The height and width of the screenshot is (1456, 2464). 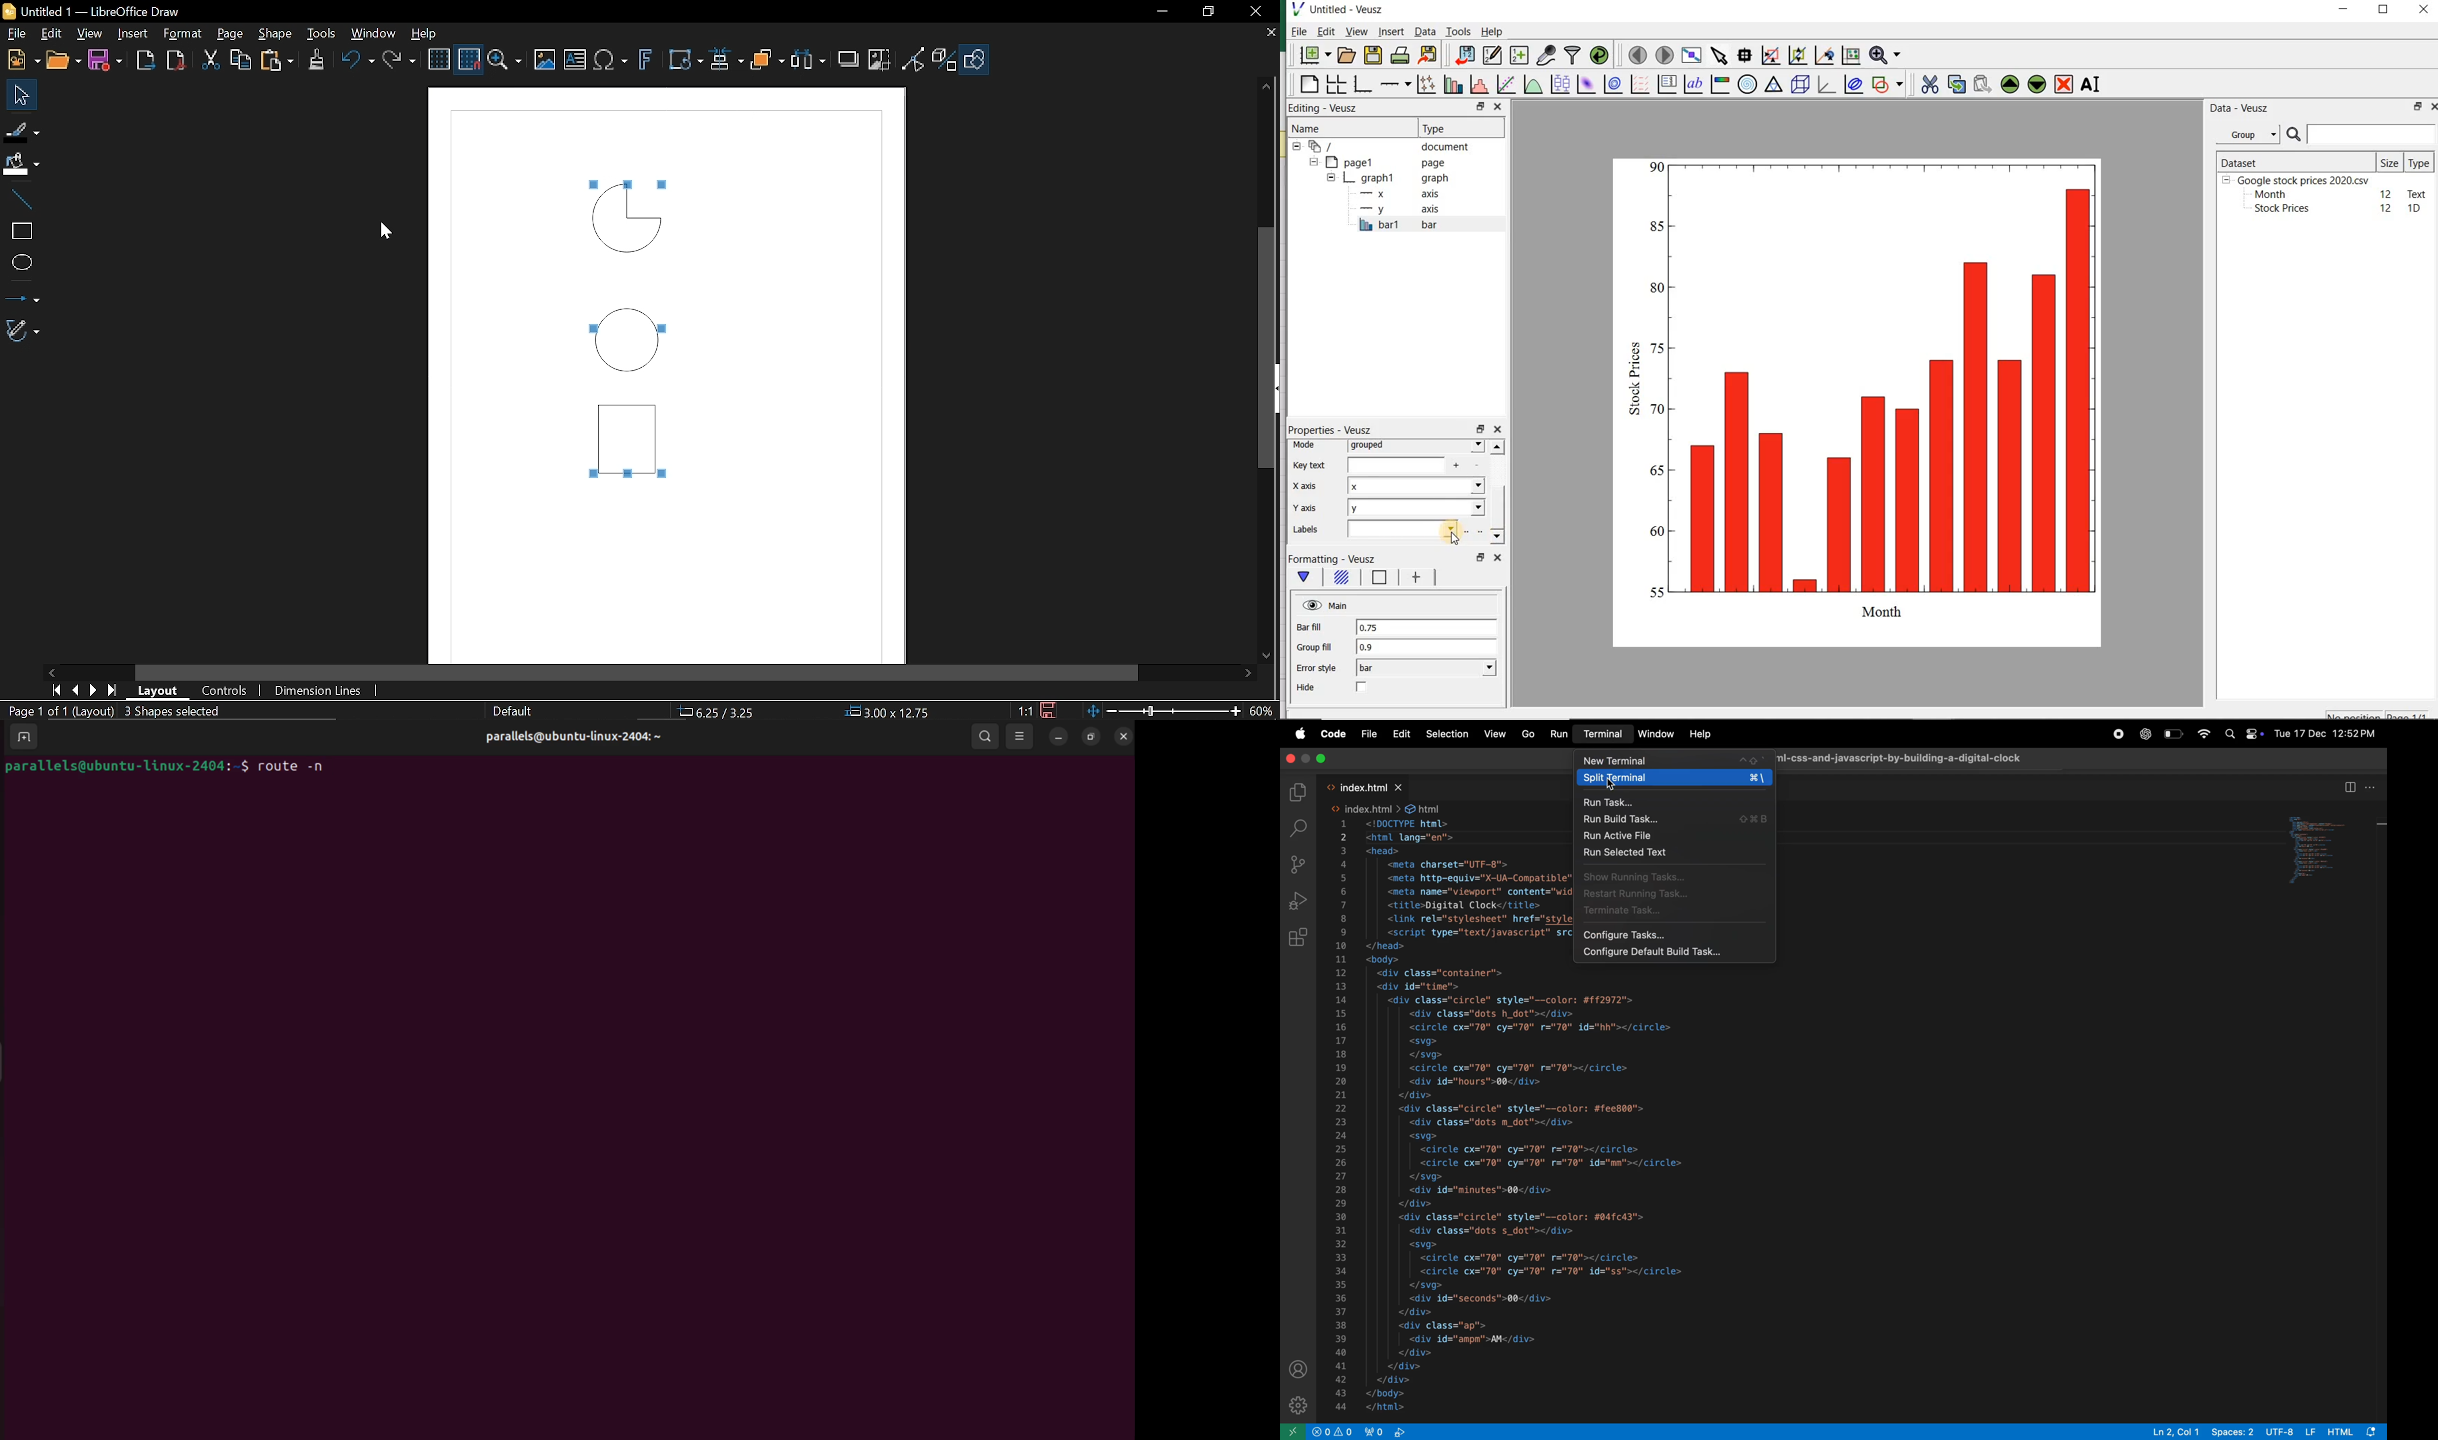 I want to click on last page, so click(x=114, y=690).